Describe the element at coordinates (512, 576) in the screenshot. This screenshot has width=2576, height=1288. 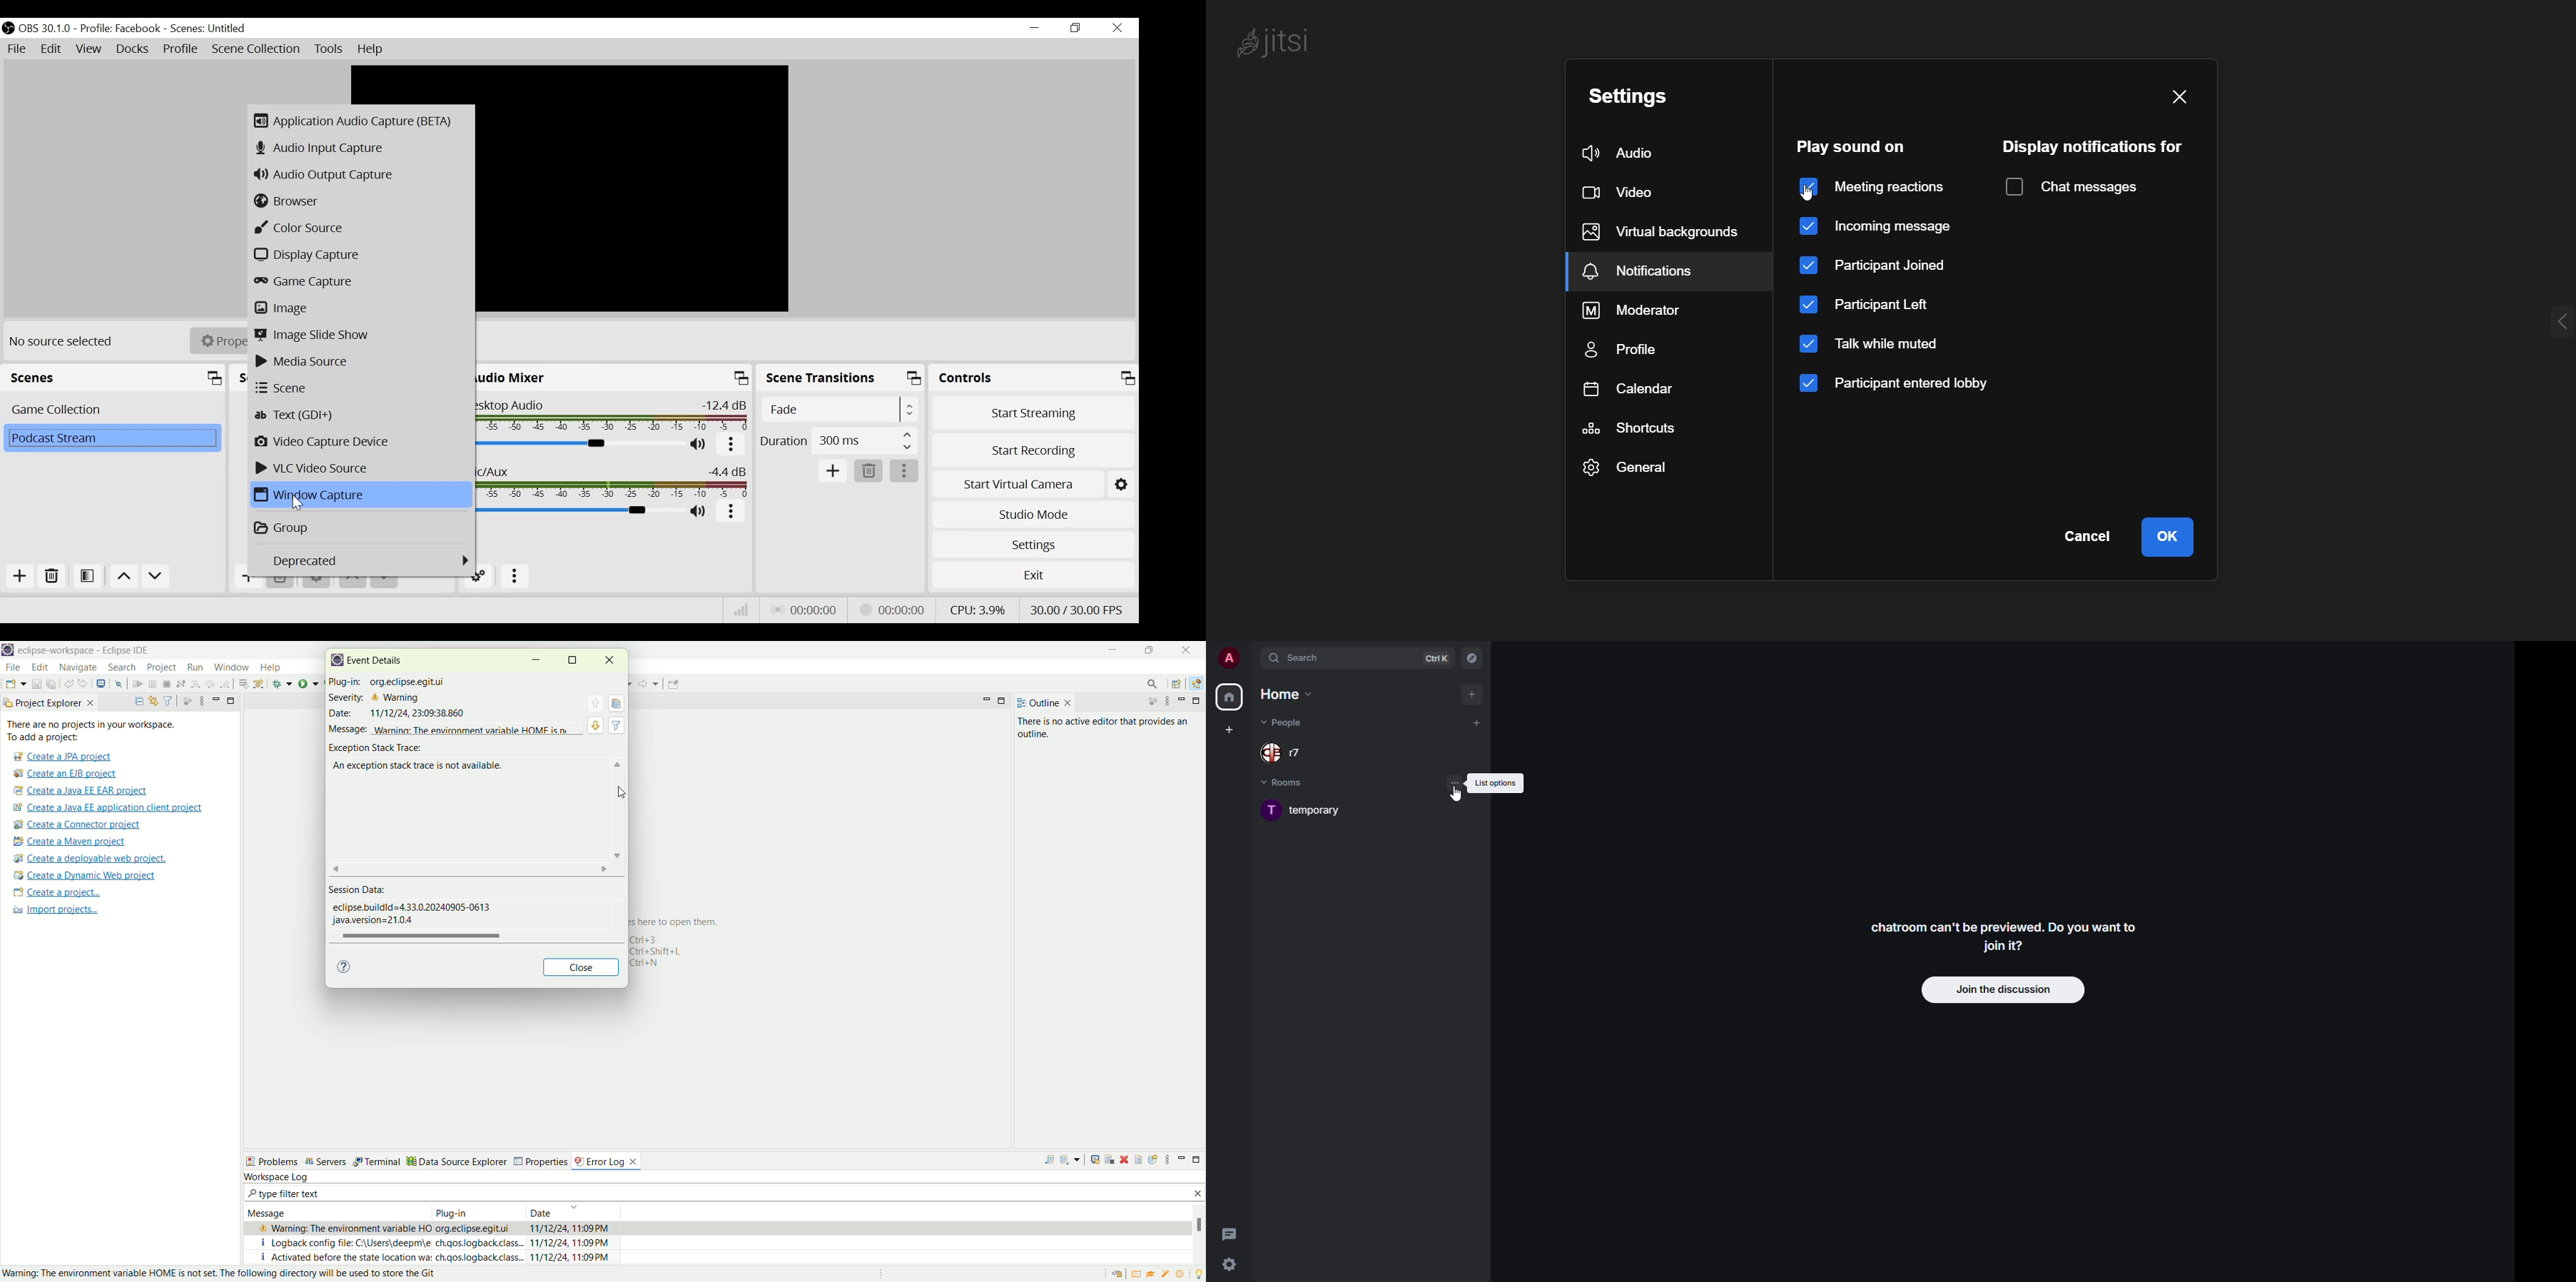
I see `More Options` at that location.